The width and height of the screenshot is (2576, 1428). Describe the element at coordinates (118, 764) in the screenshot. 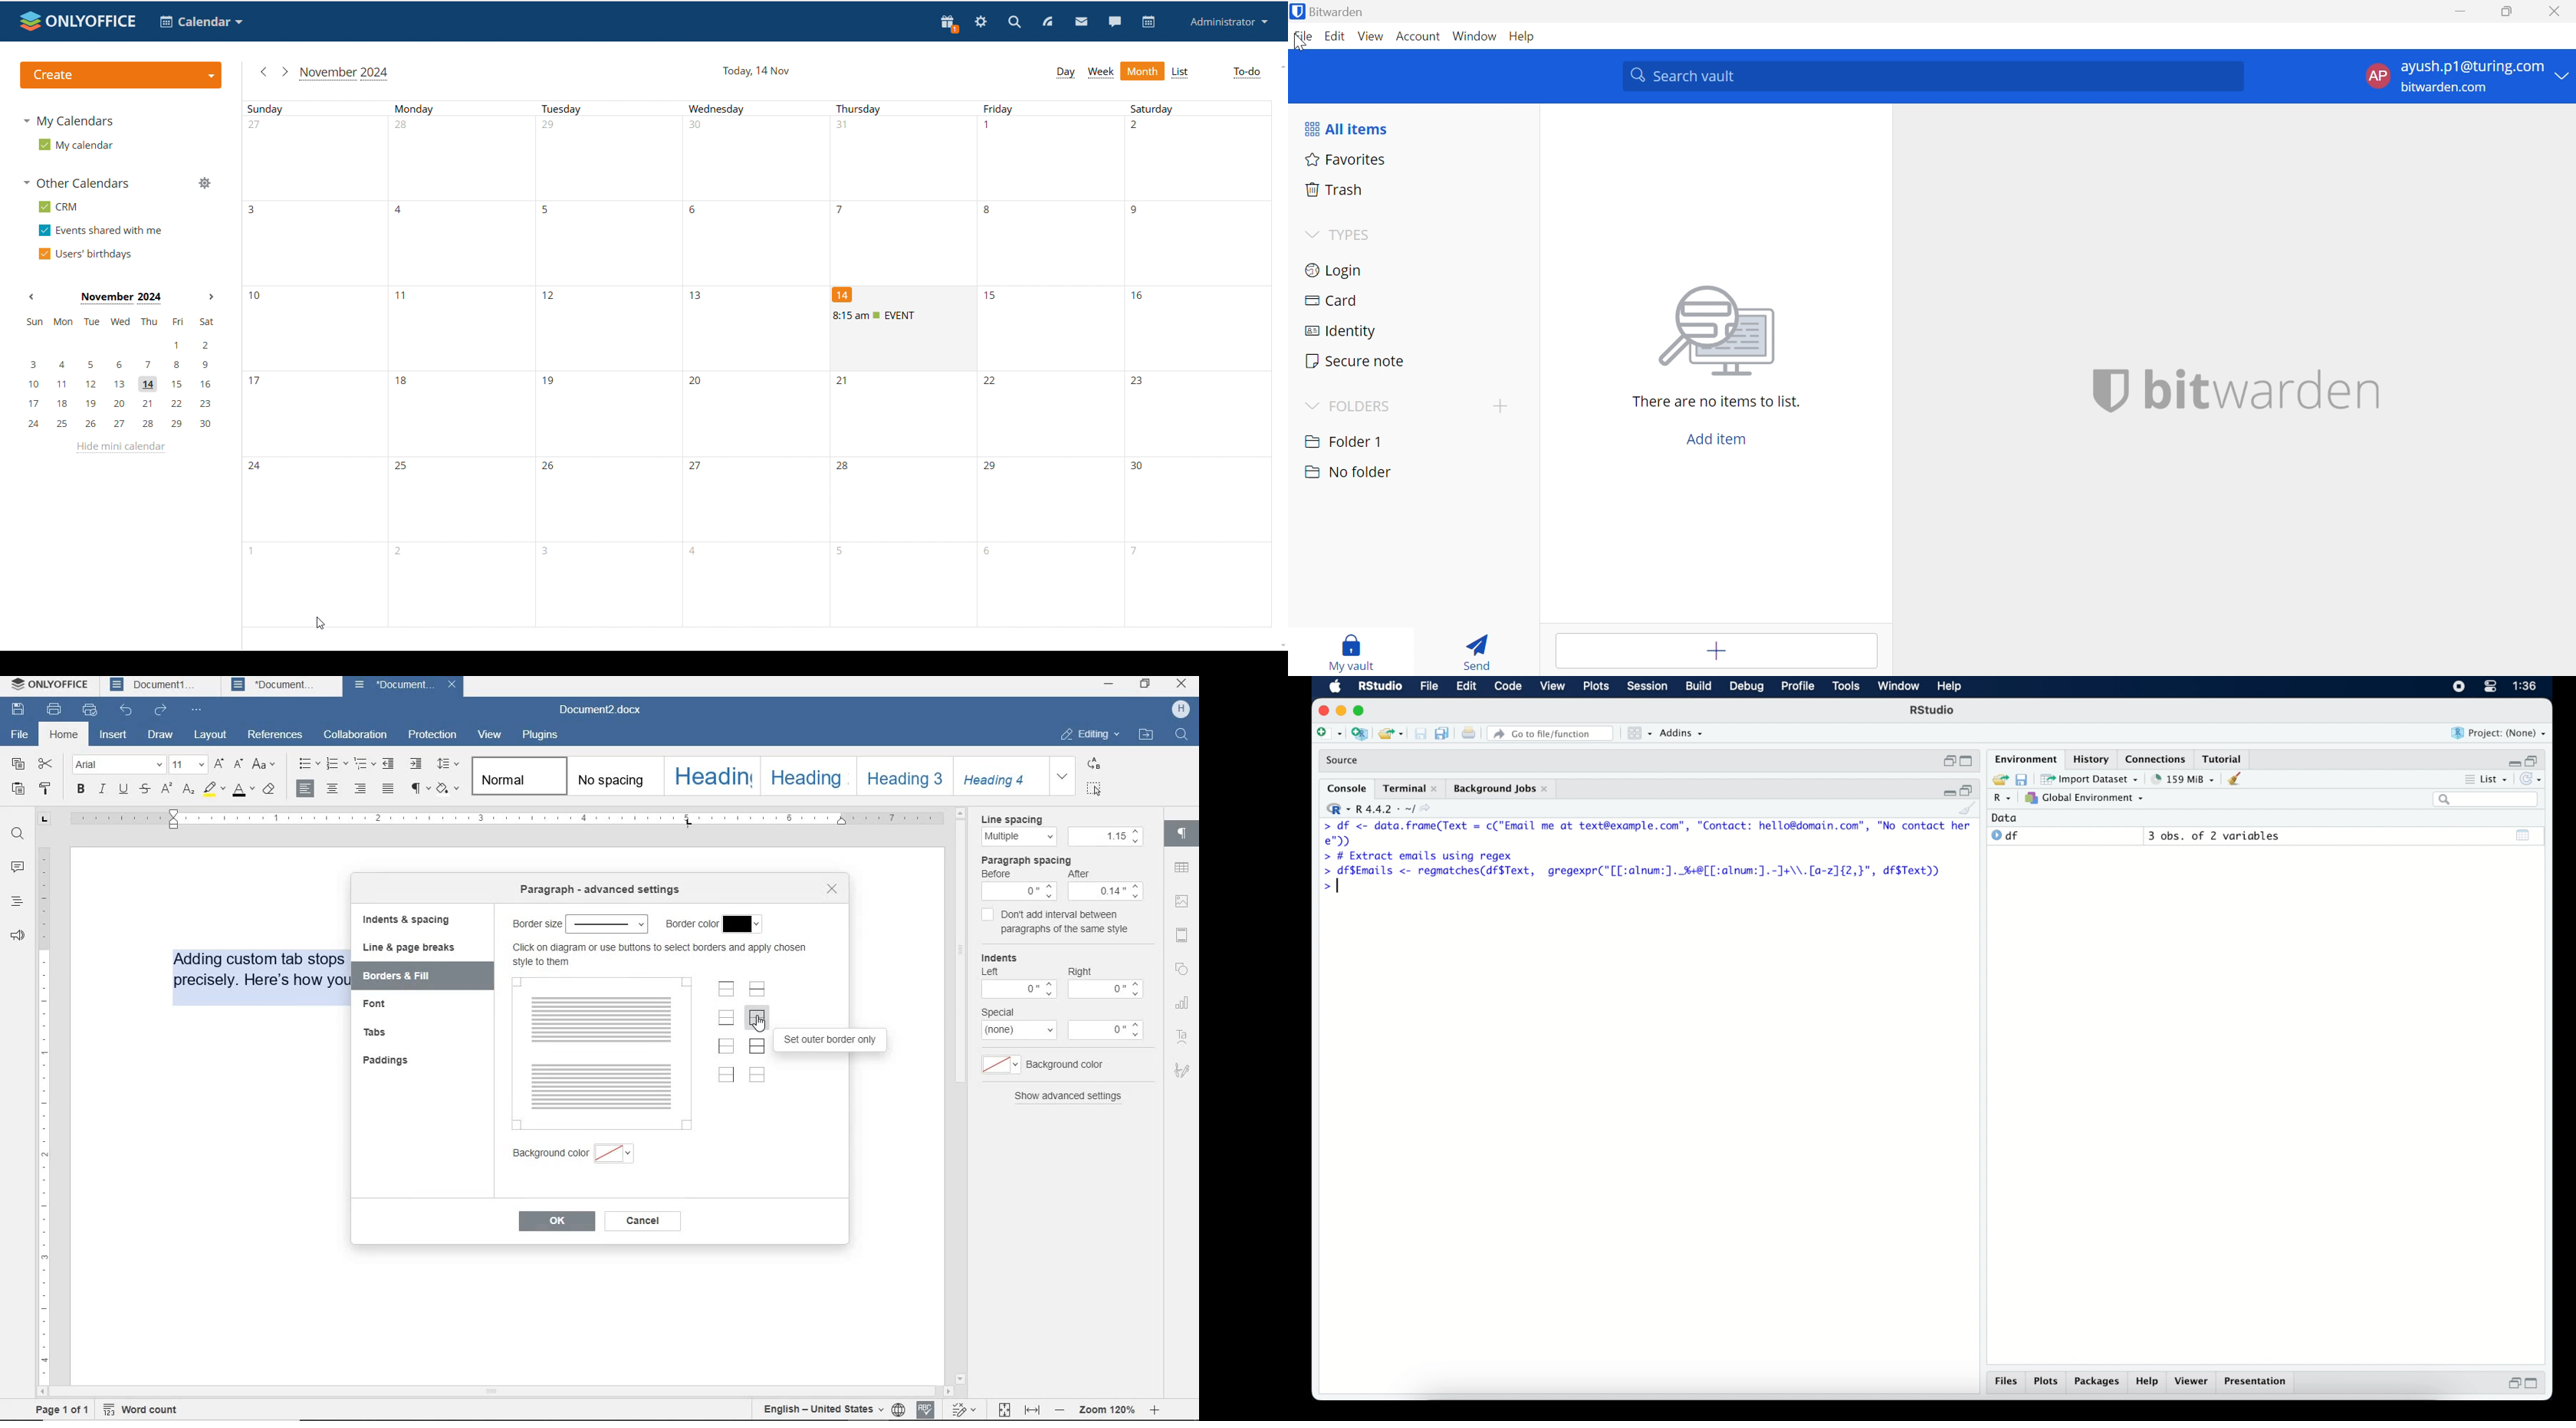

I see `font` at that location.